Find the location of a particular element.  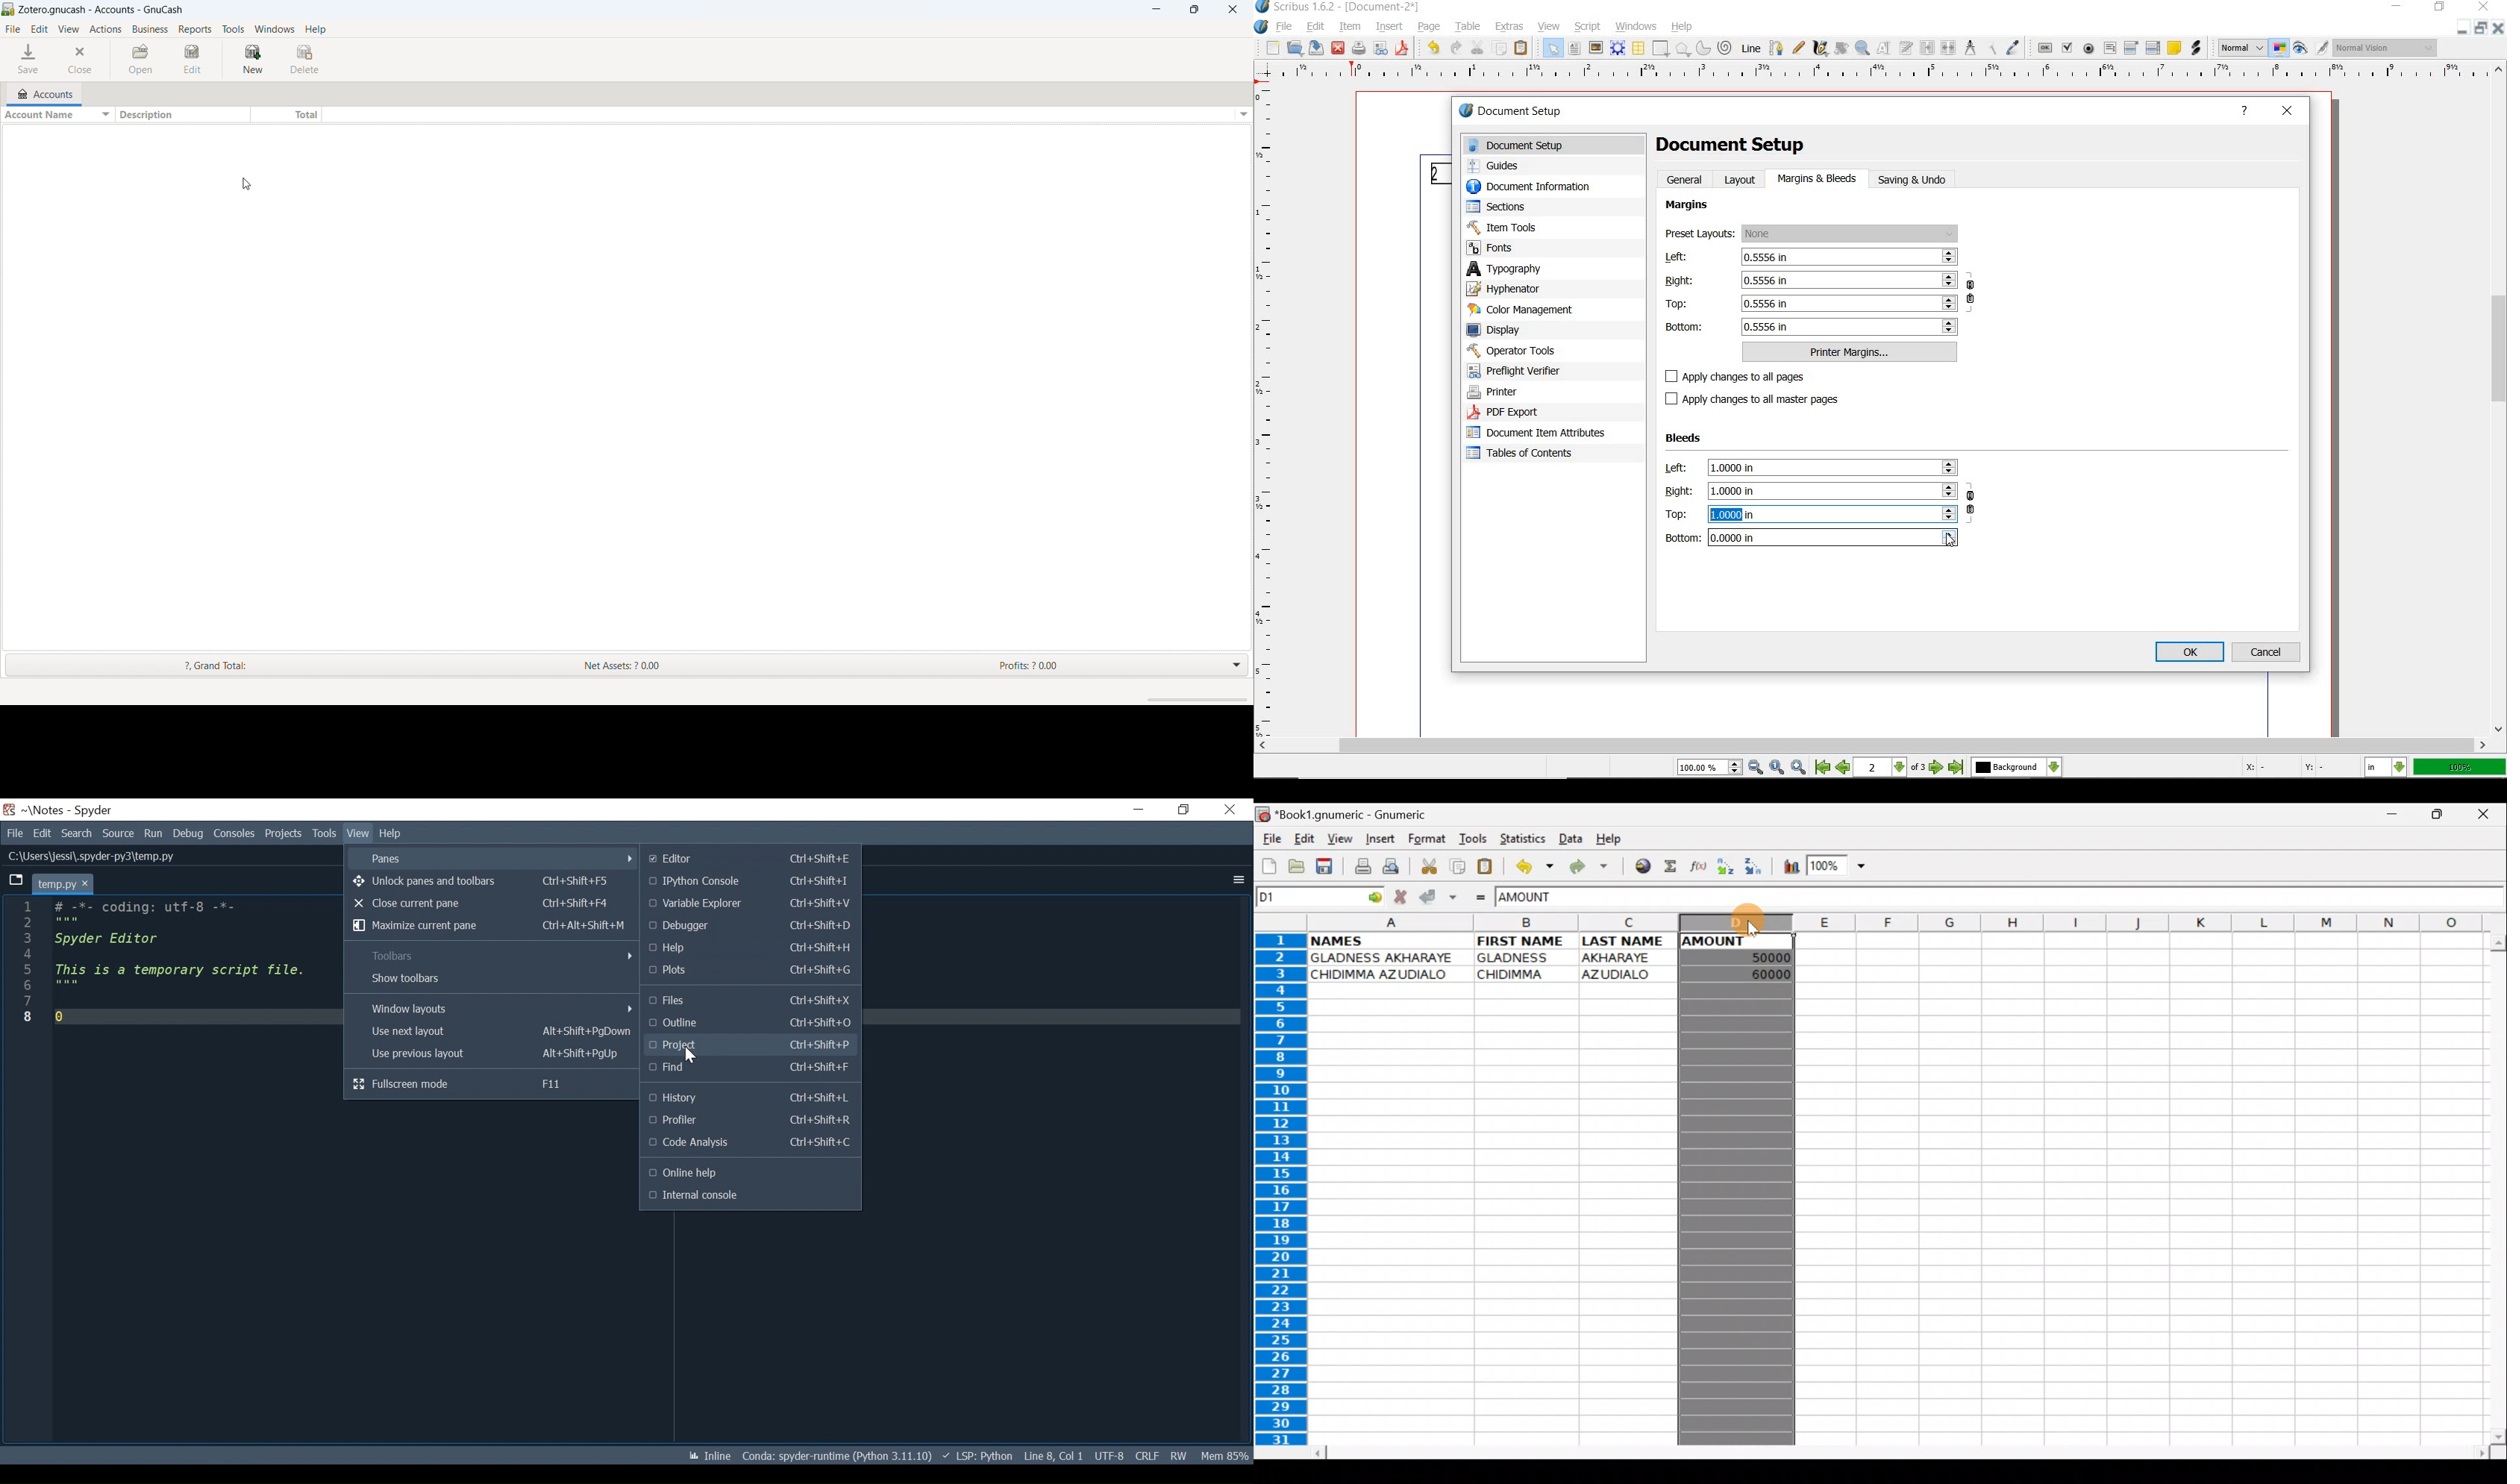

Windows layout is located at coordinates (492, 1009).